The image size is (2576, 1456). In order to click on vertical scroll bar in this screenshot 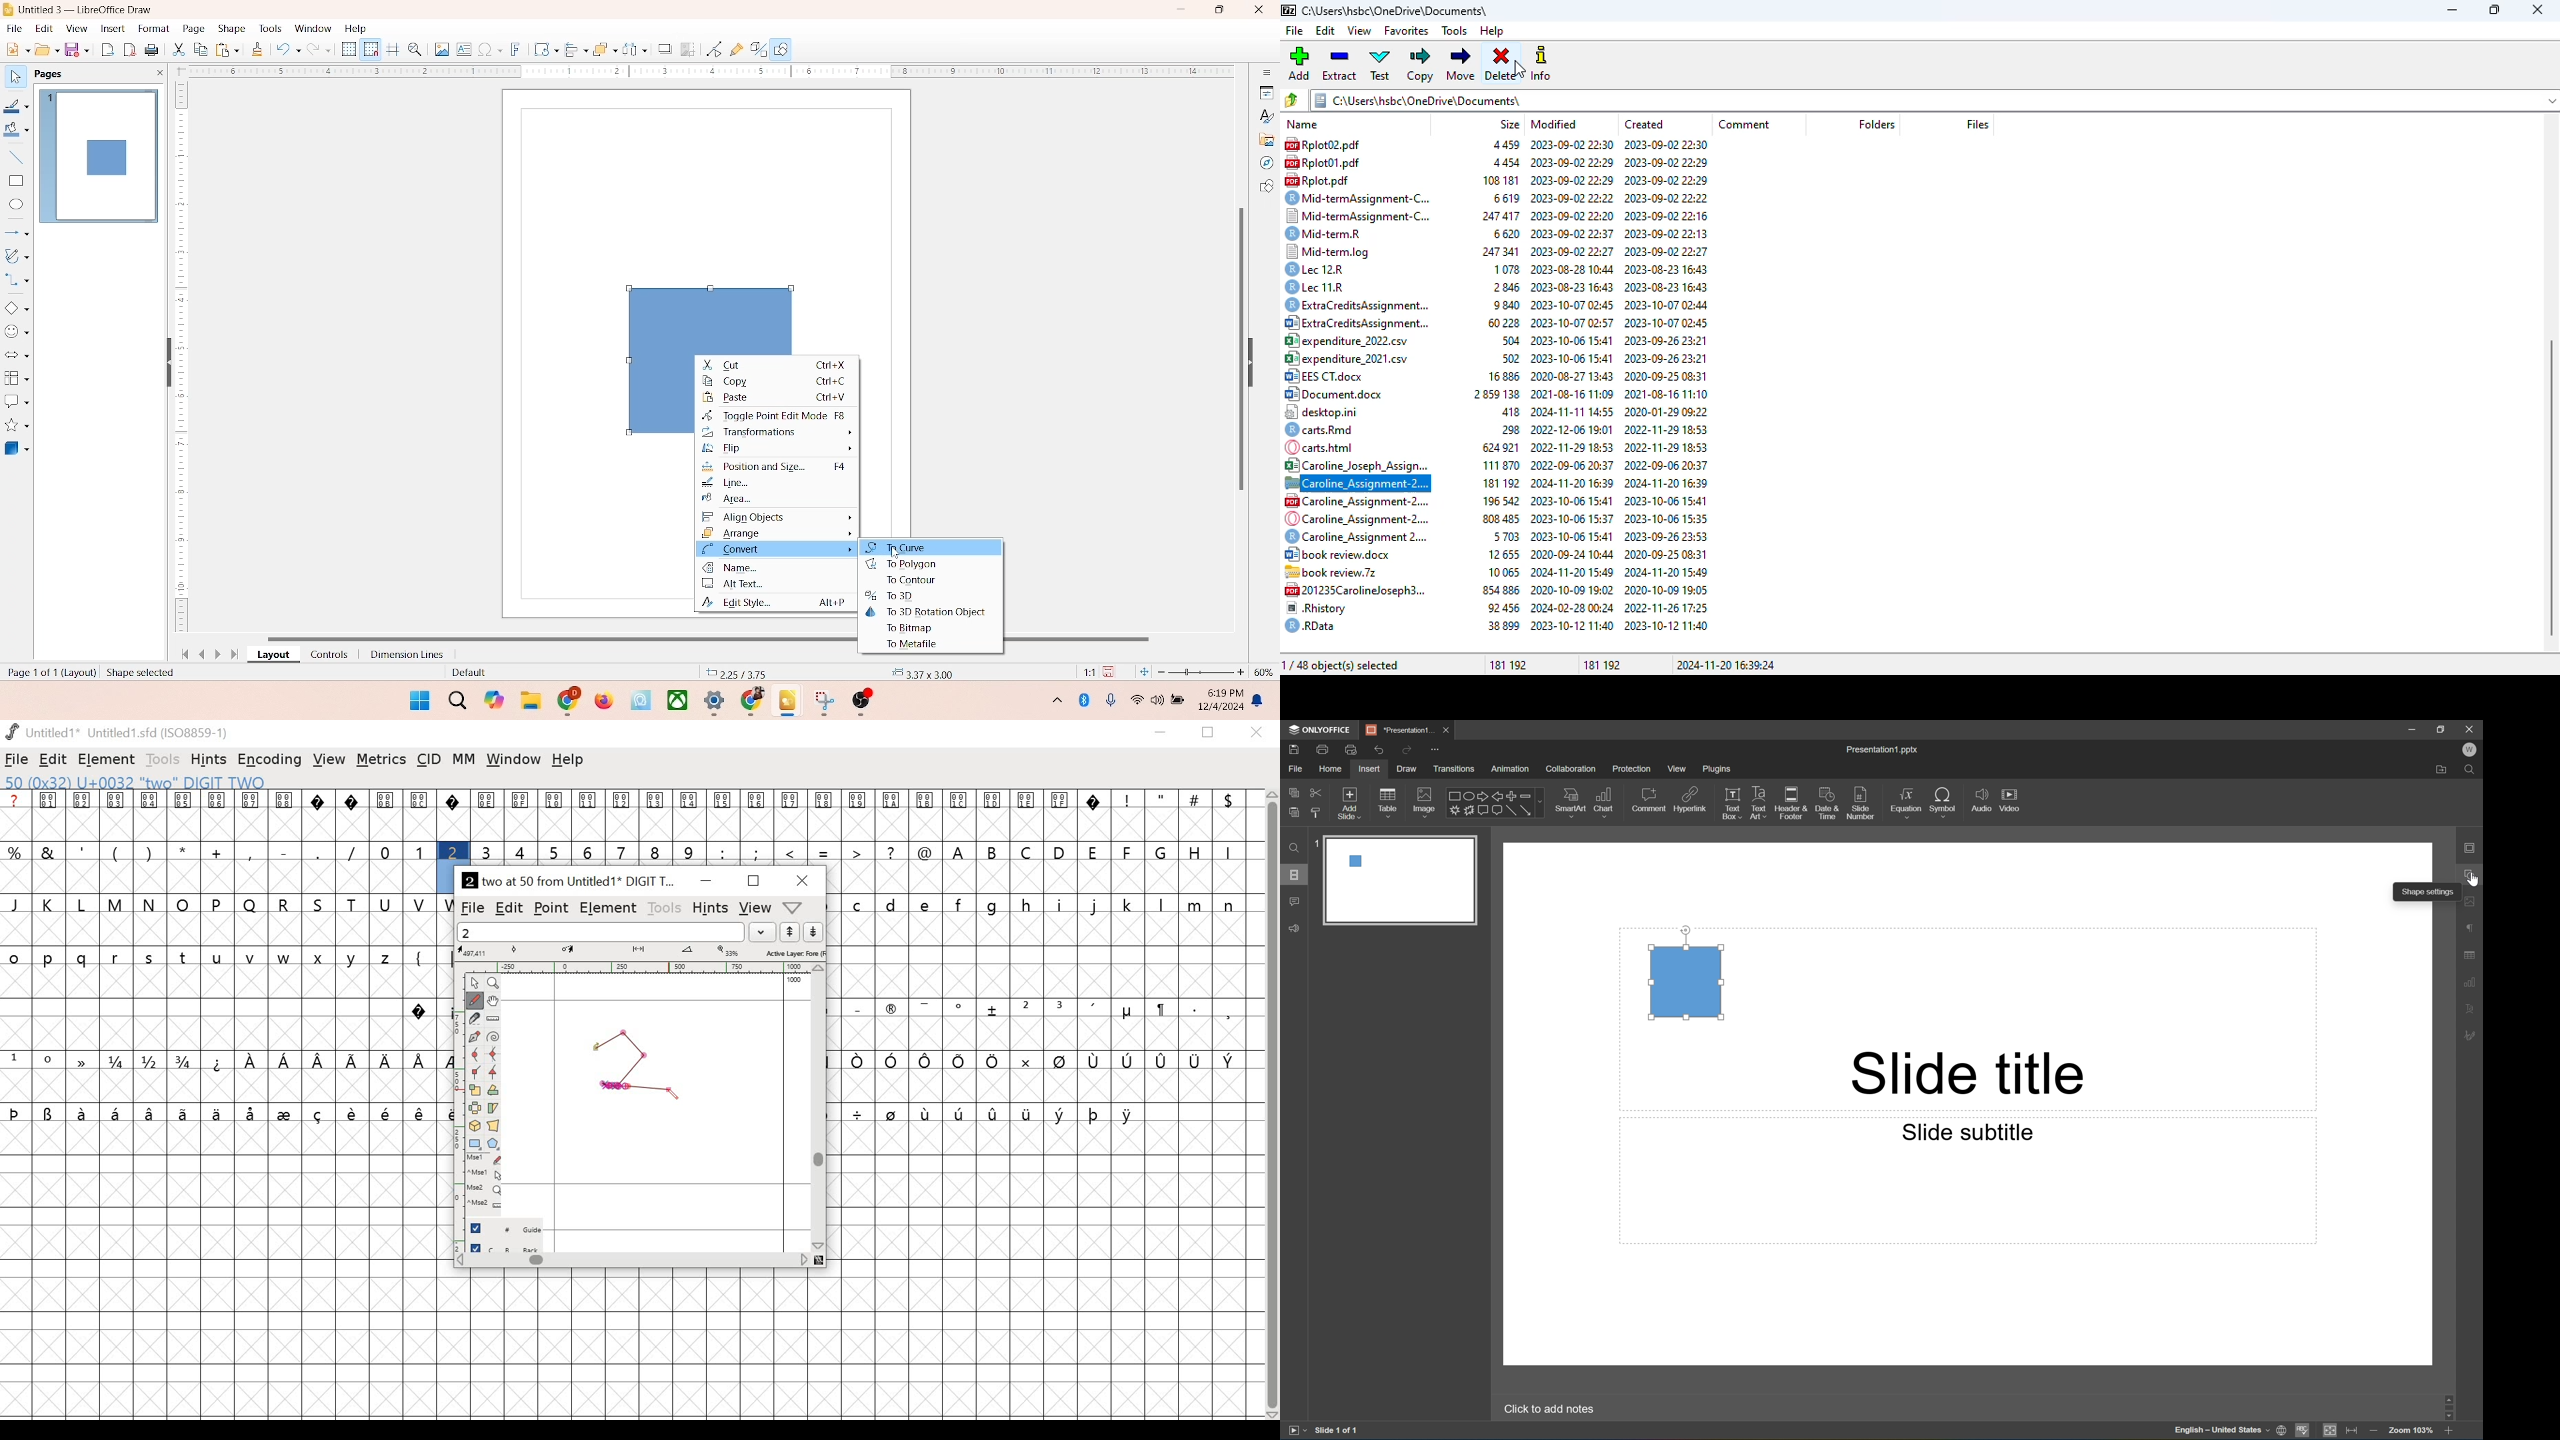, I will do `click(1239, 347)`.